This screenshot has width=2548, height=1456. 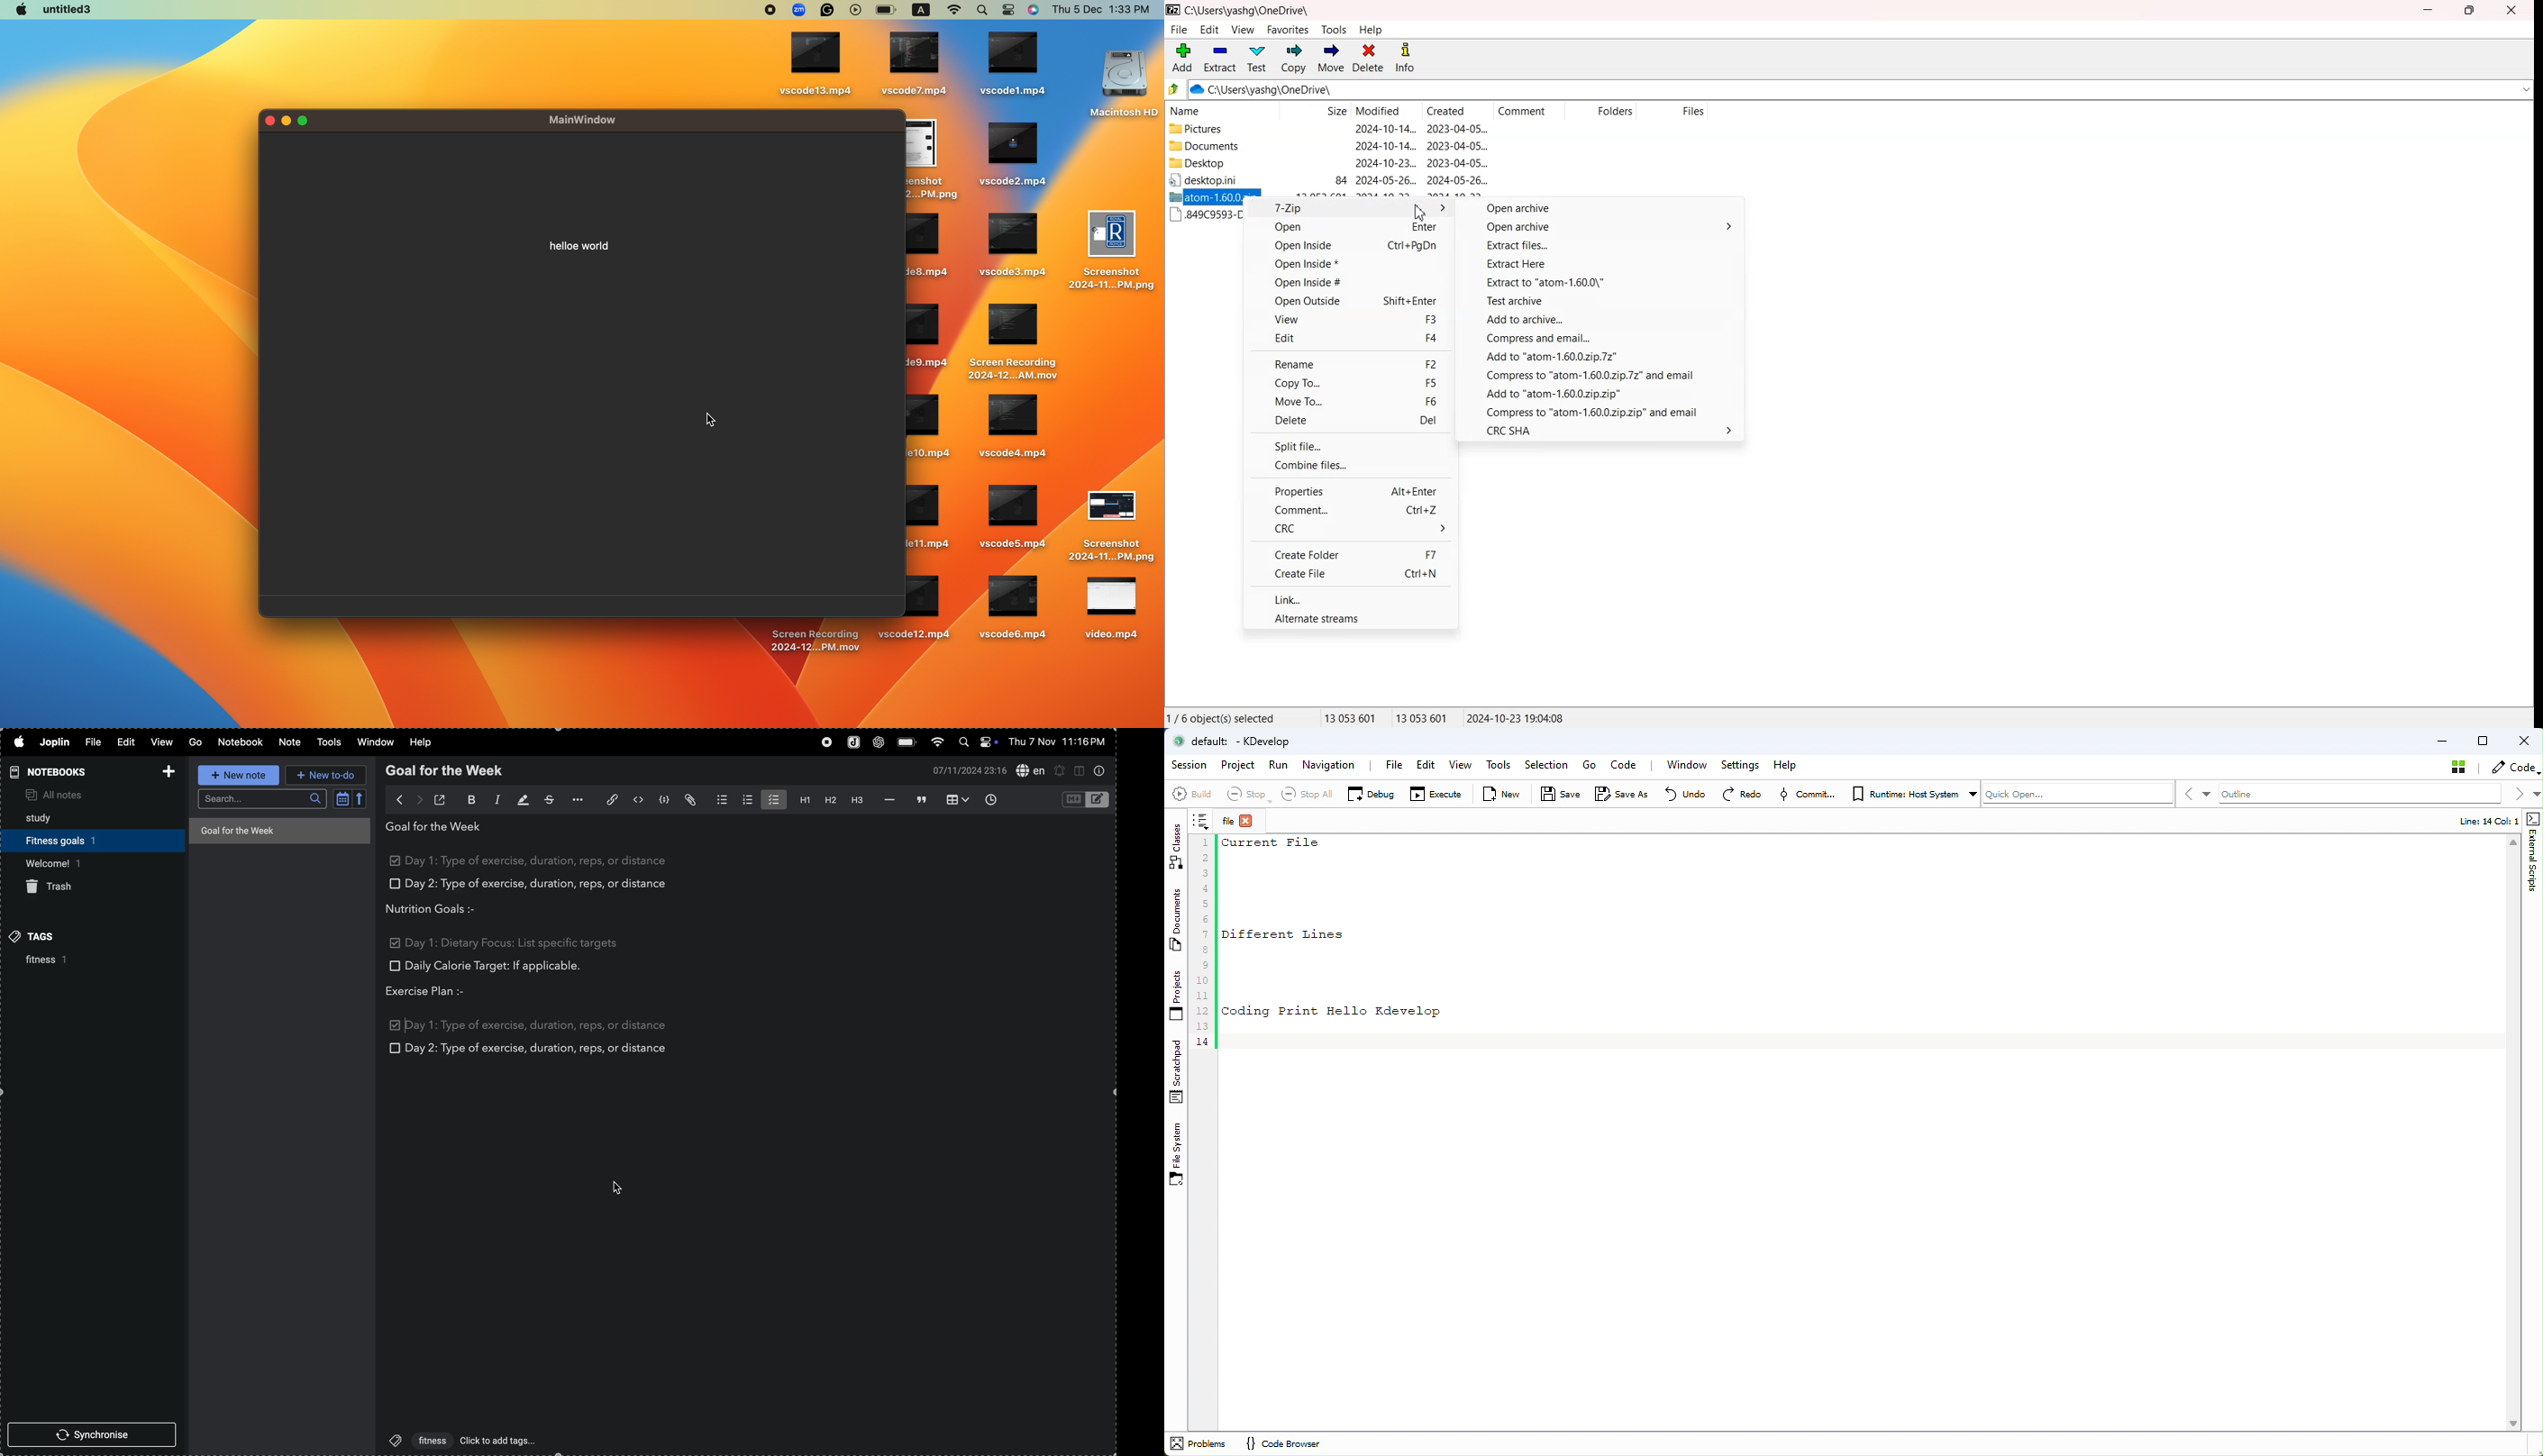 I want to click on checkbox, so click(x=395, y=944).